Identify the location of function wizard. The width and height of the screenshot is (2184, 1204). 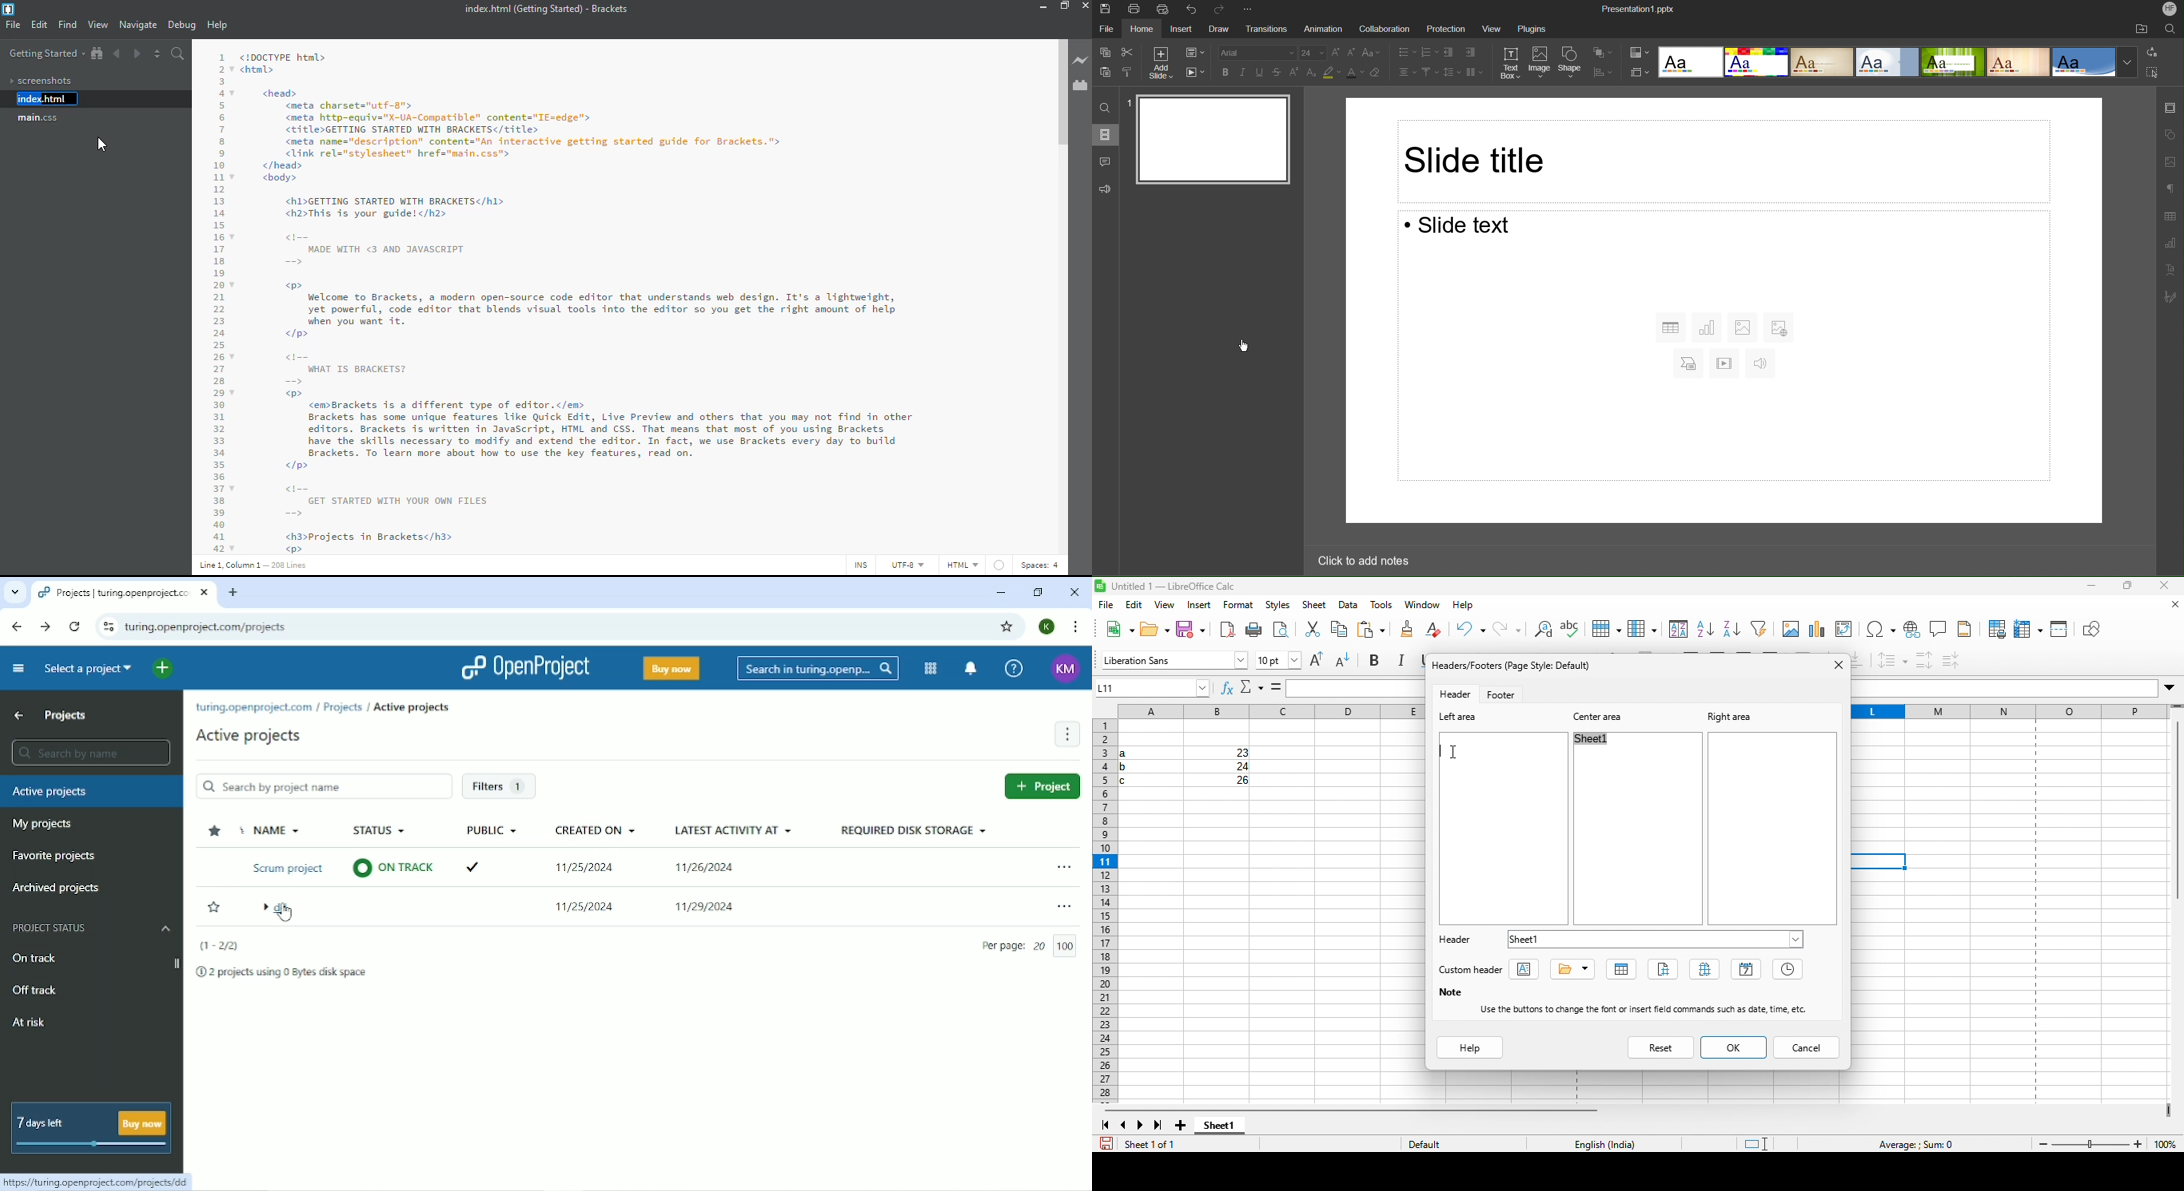
(1224, 688).